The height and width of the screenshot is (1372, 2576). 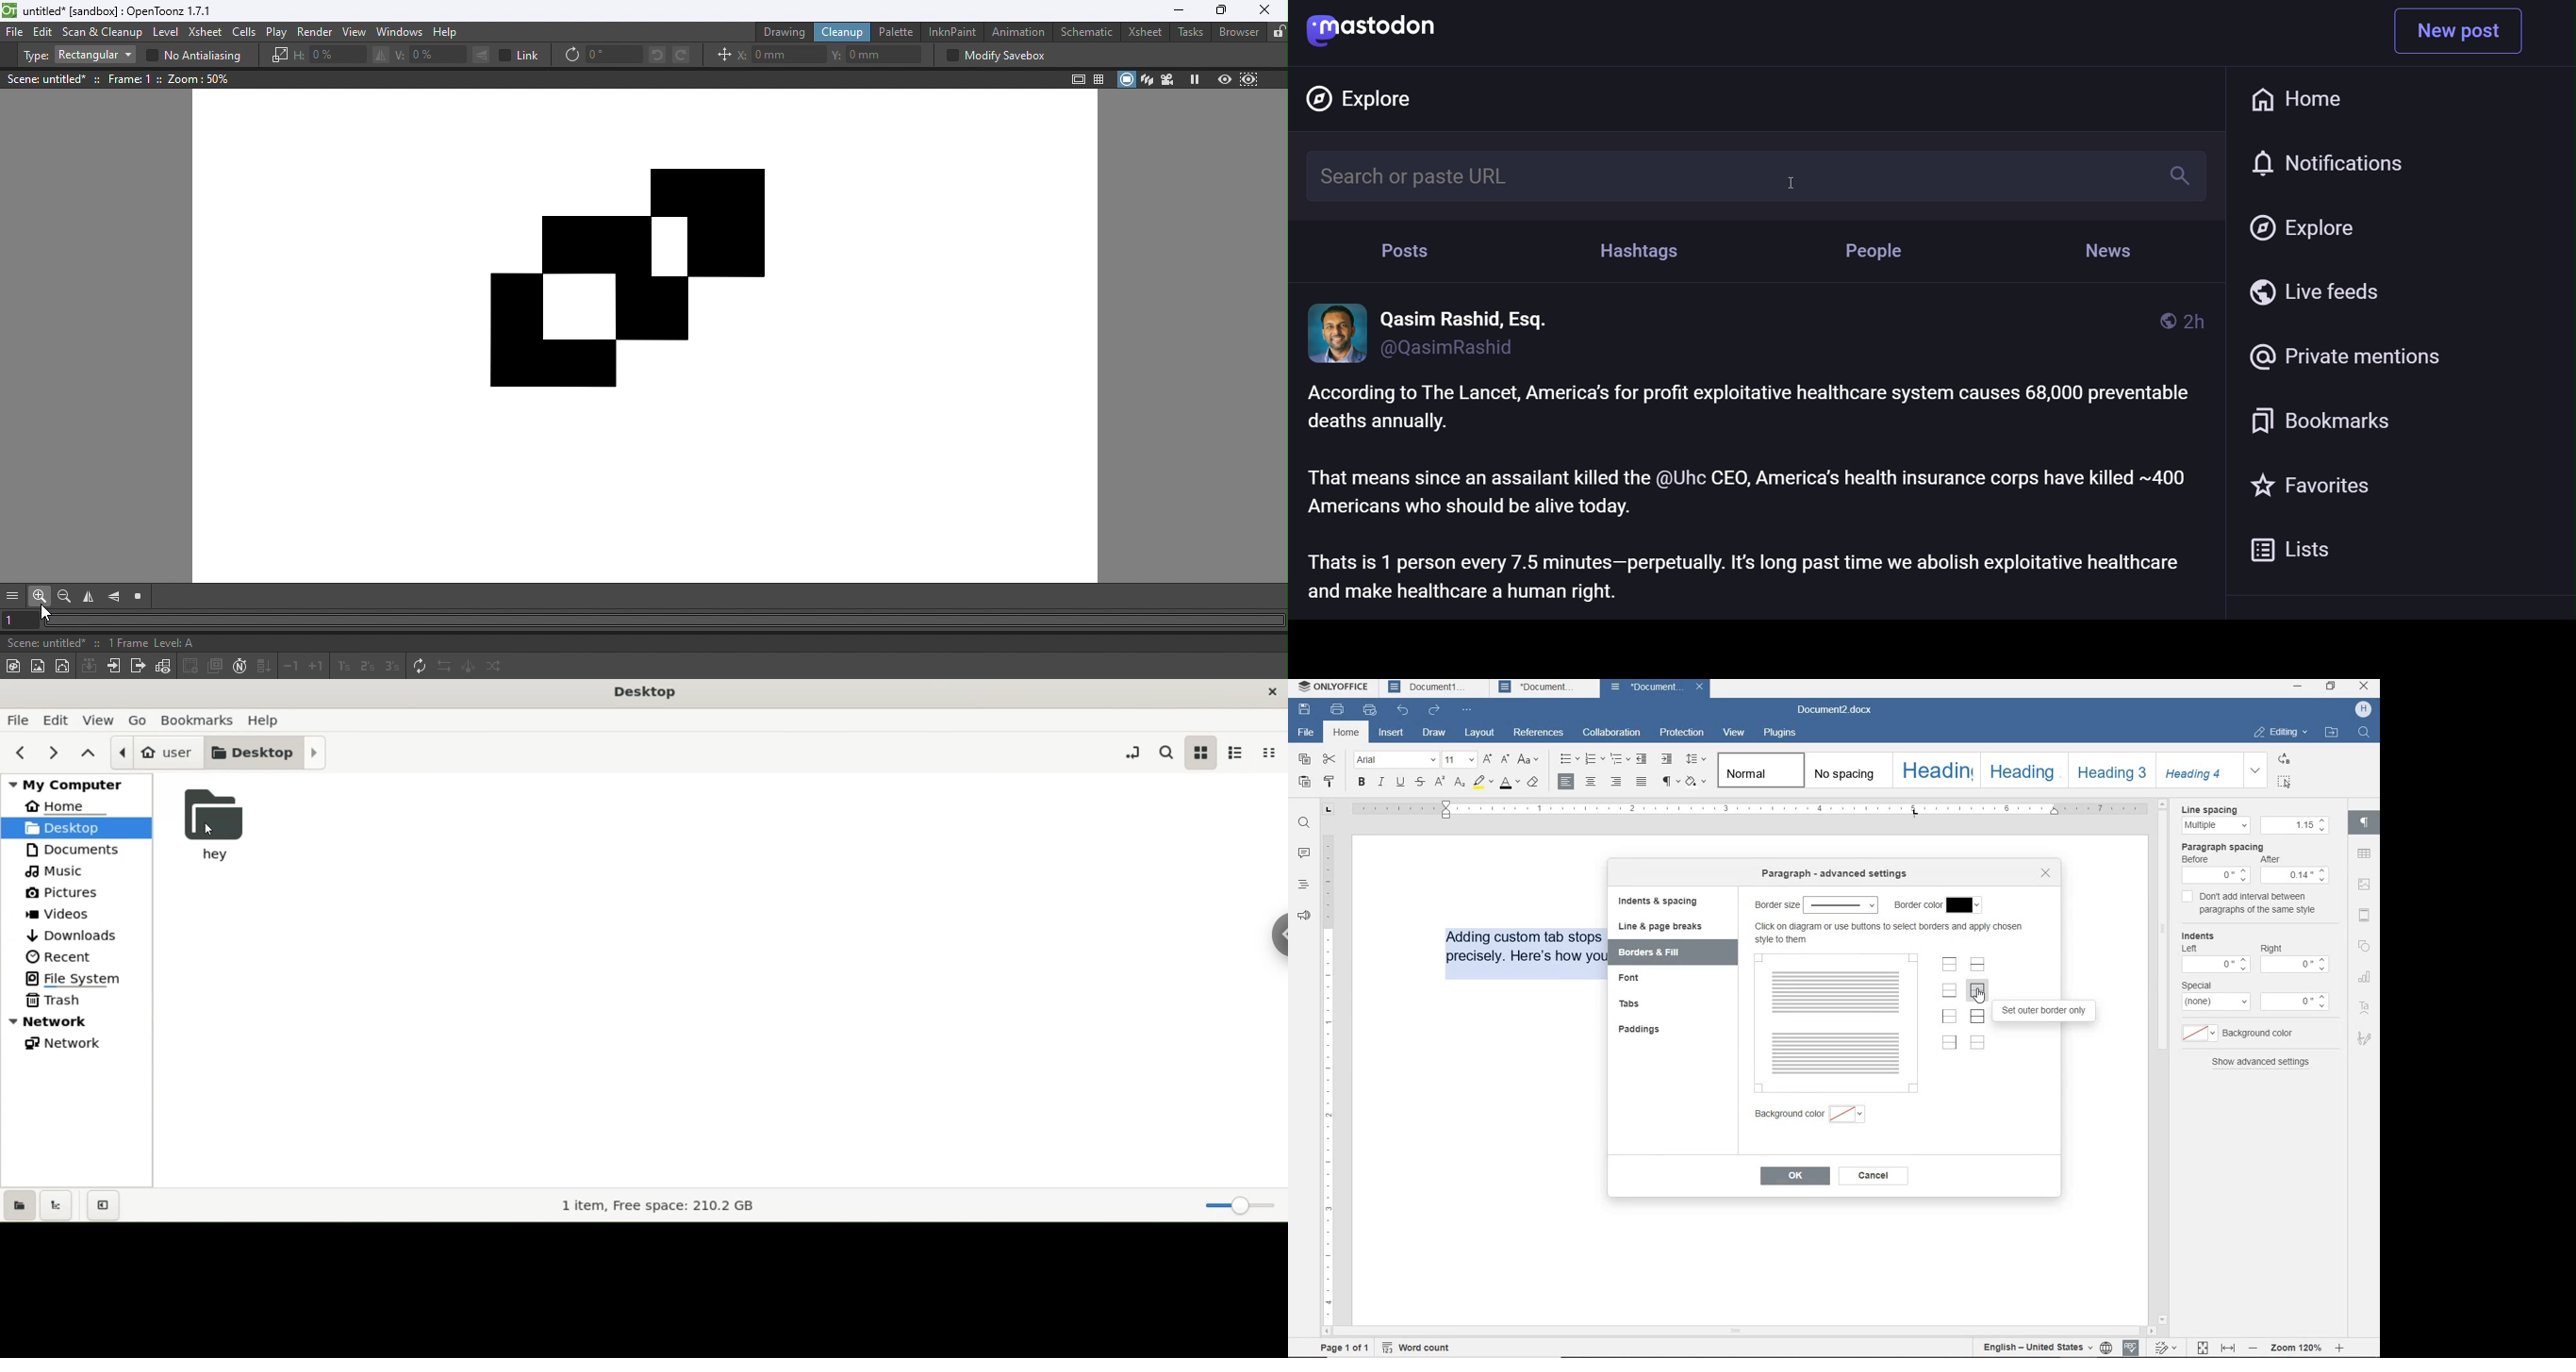 What do you see at coordinates (1981, 995) in the screenshot?
I see `cursor` at bounding box center [1981, 995].